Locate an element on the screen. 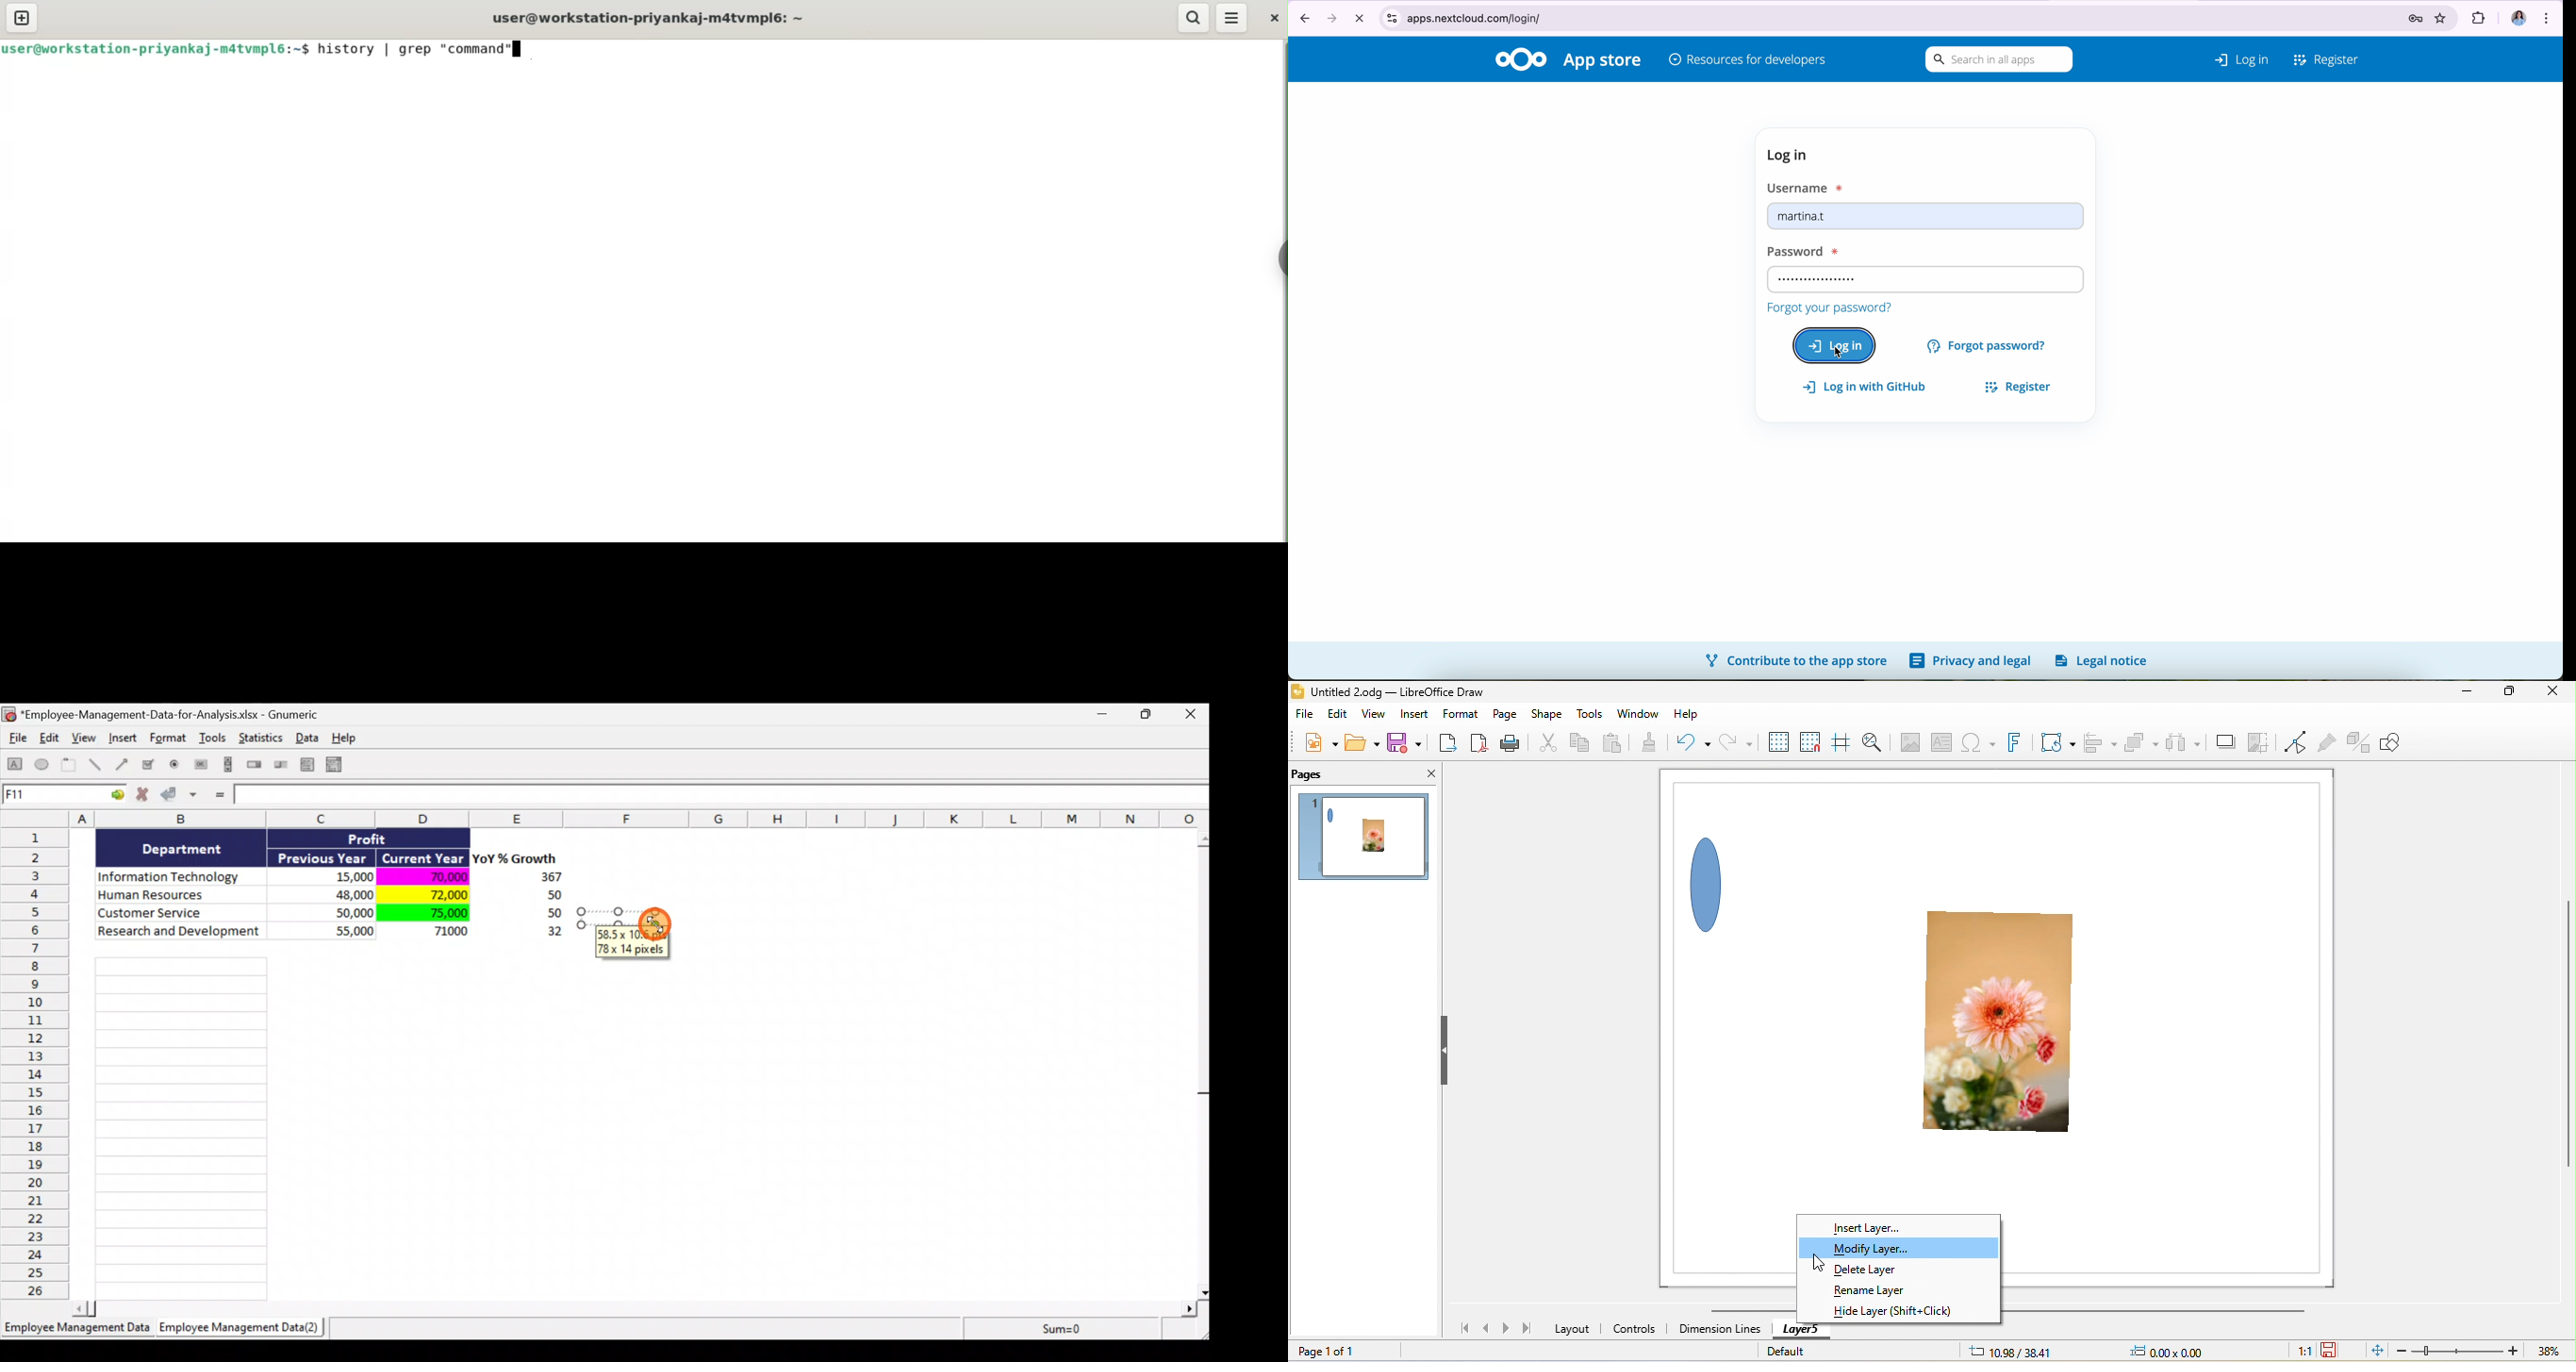  logo is located at coordinates (1298, 691).